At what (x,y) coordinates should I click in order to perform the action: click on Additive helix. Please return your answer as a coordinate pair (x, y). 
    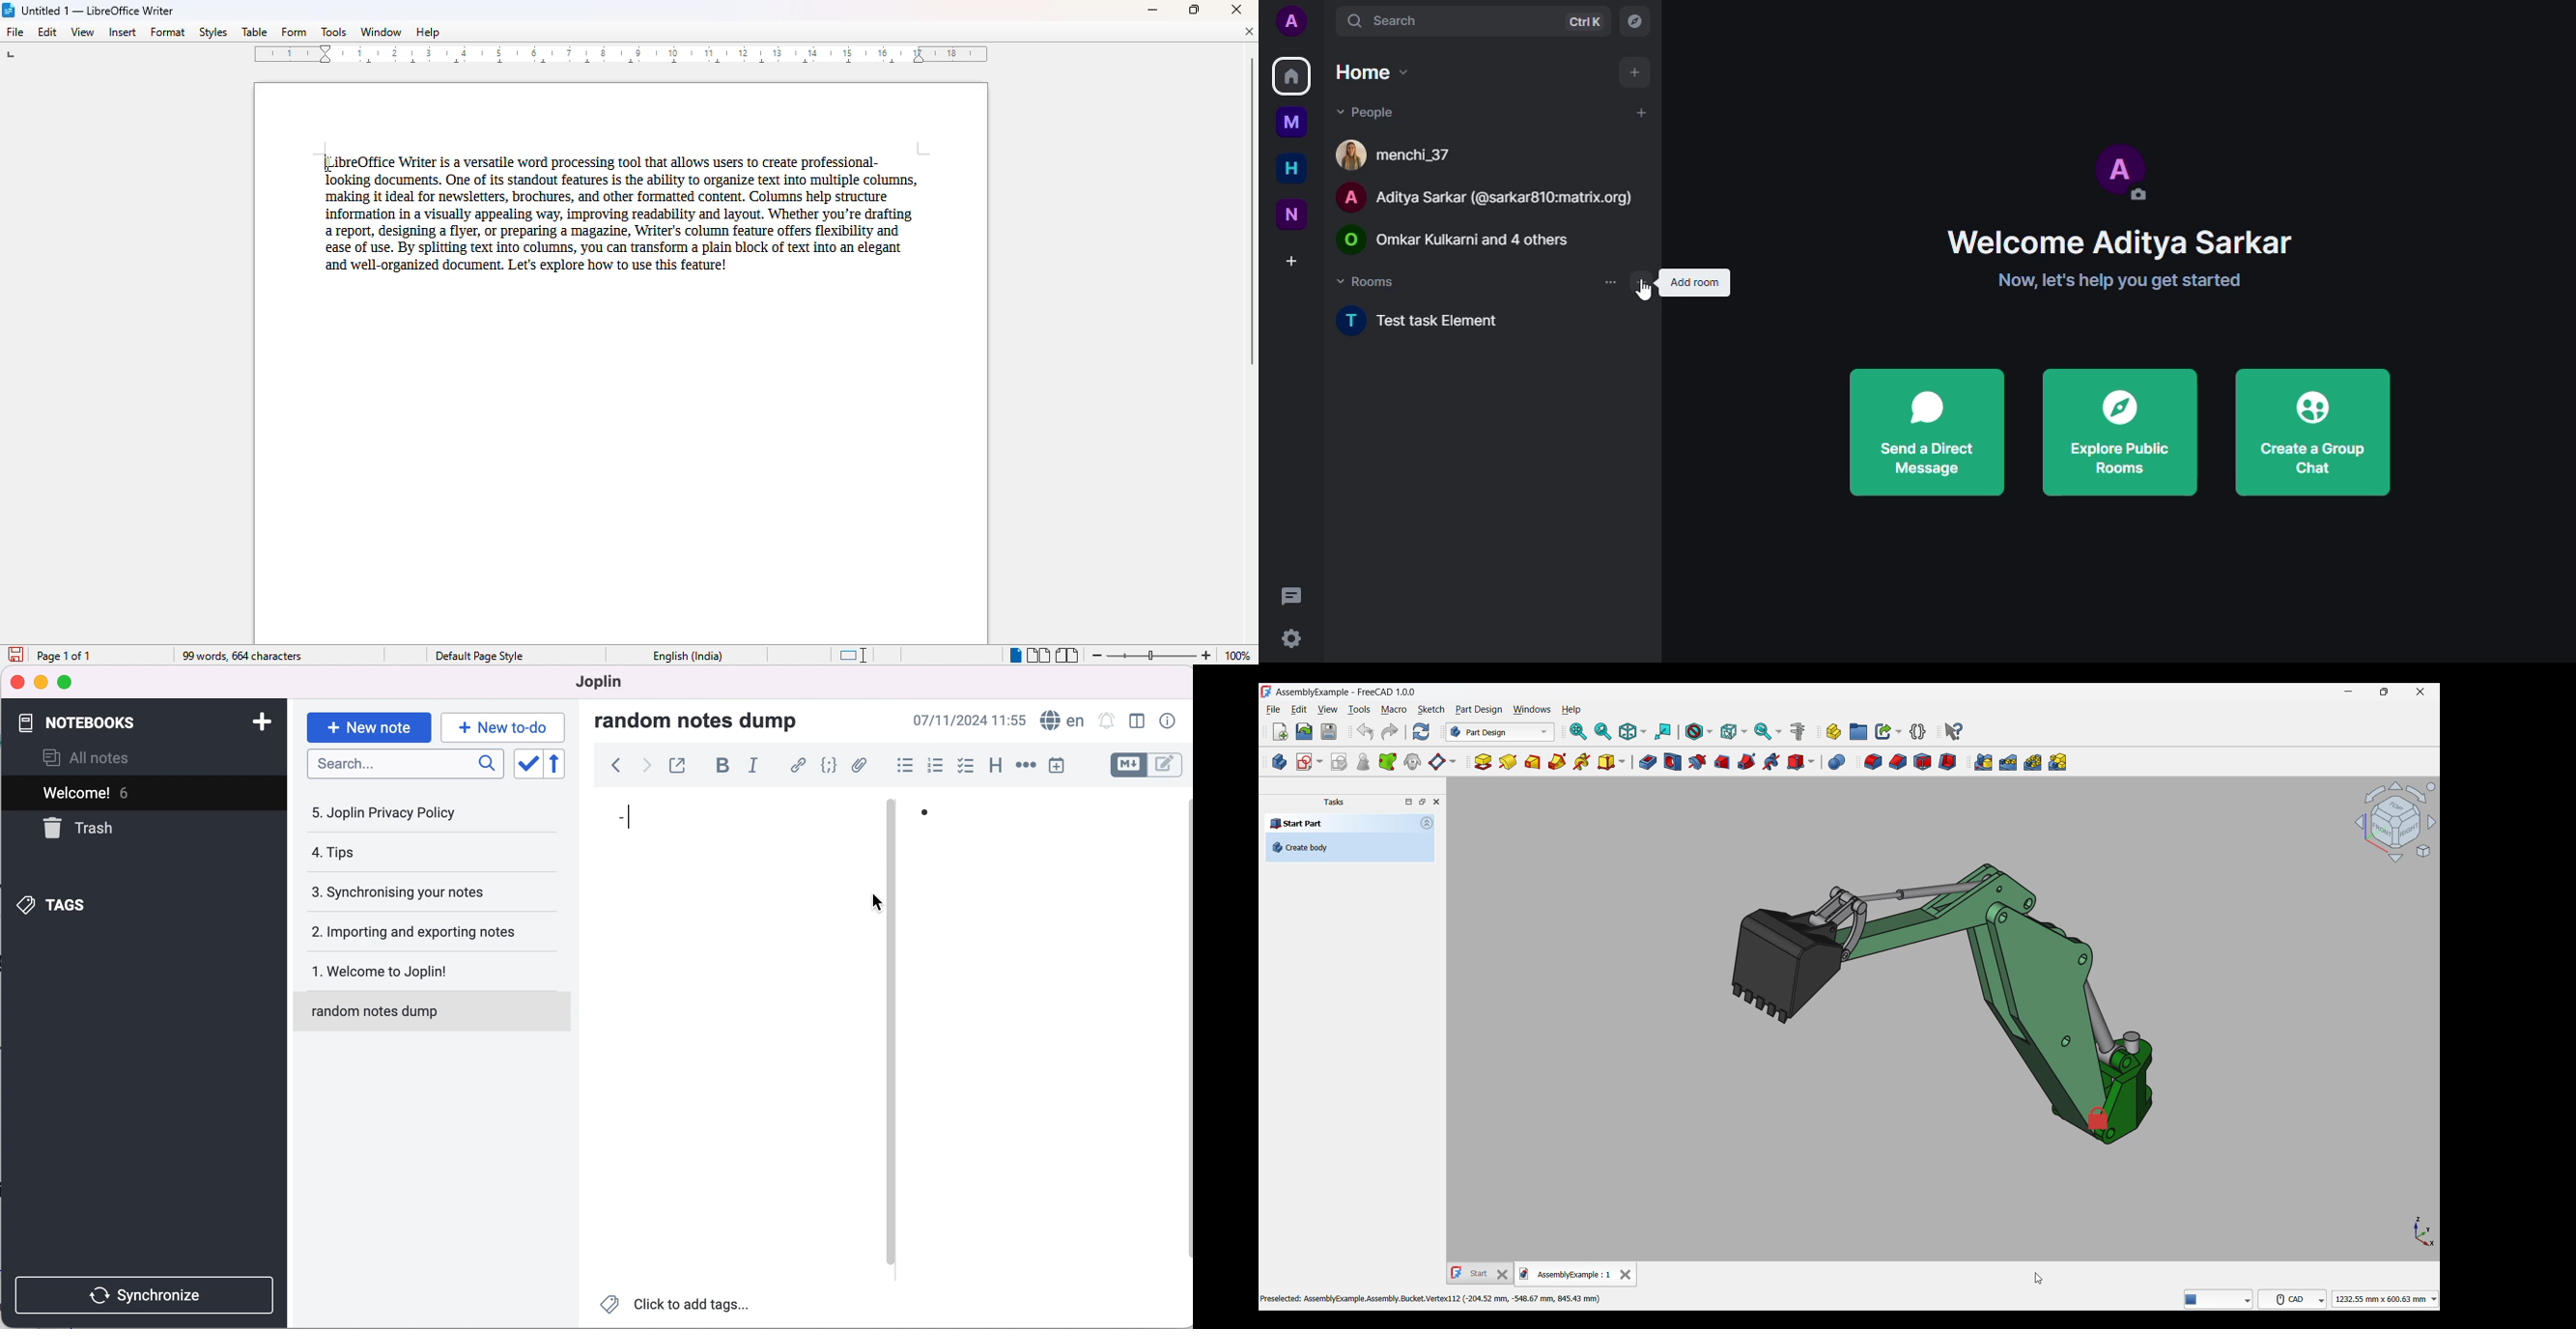
    Looking at the image, I should click on (1582, 762).